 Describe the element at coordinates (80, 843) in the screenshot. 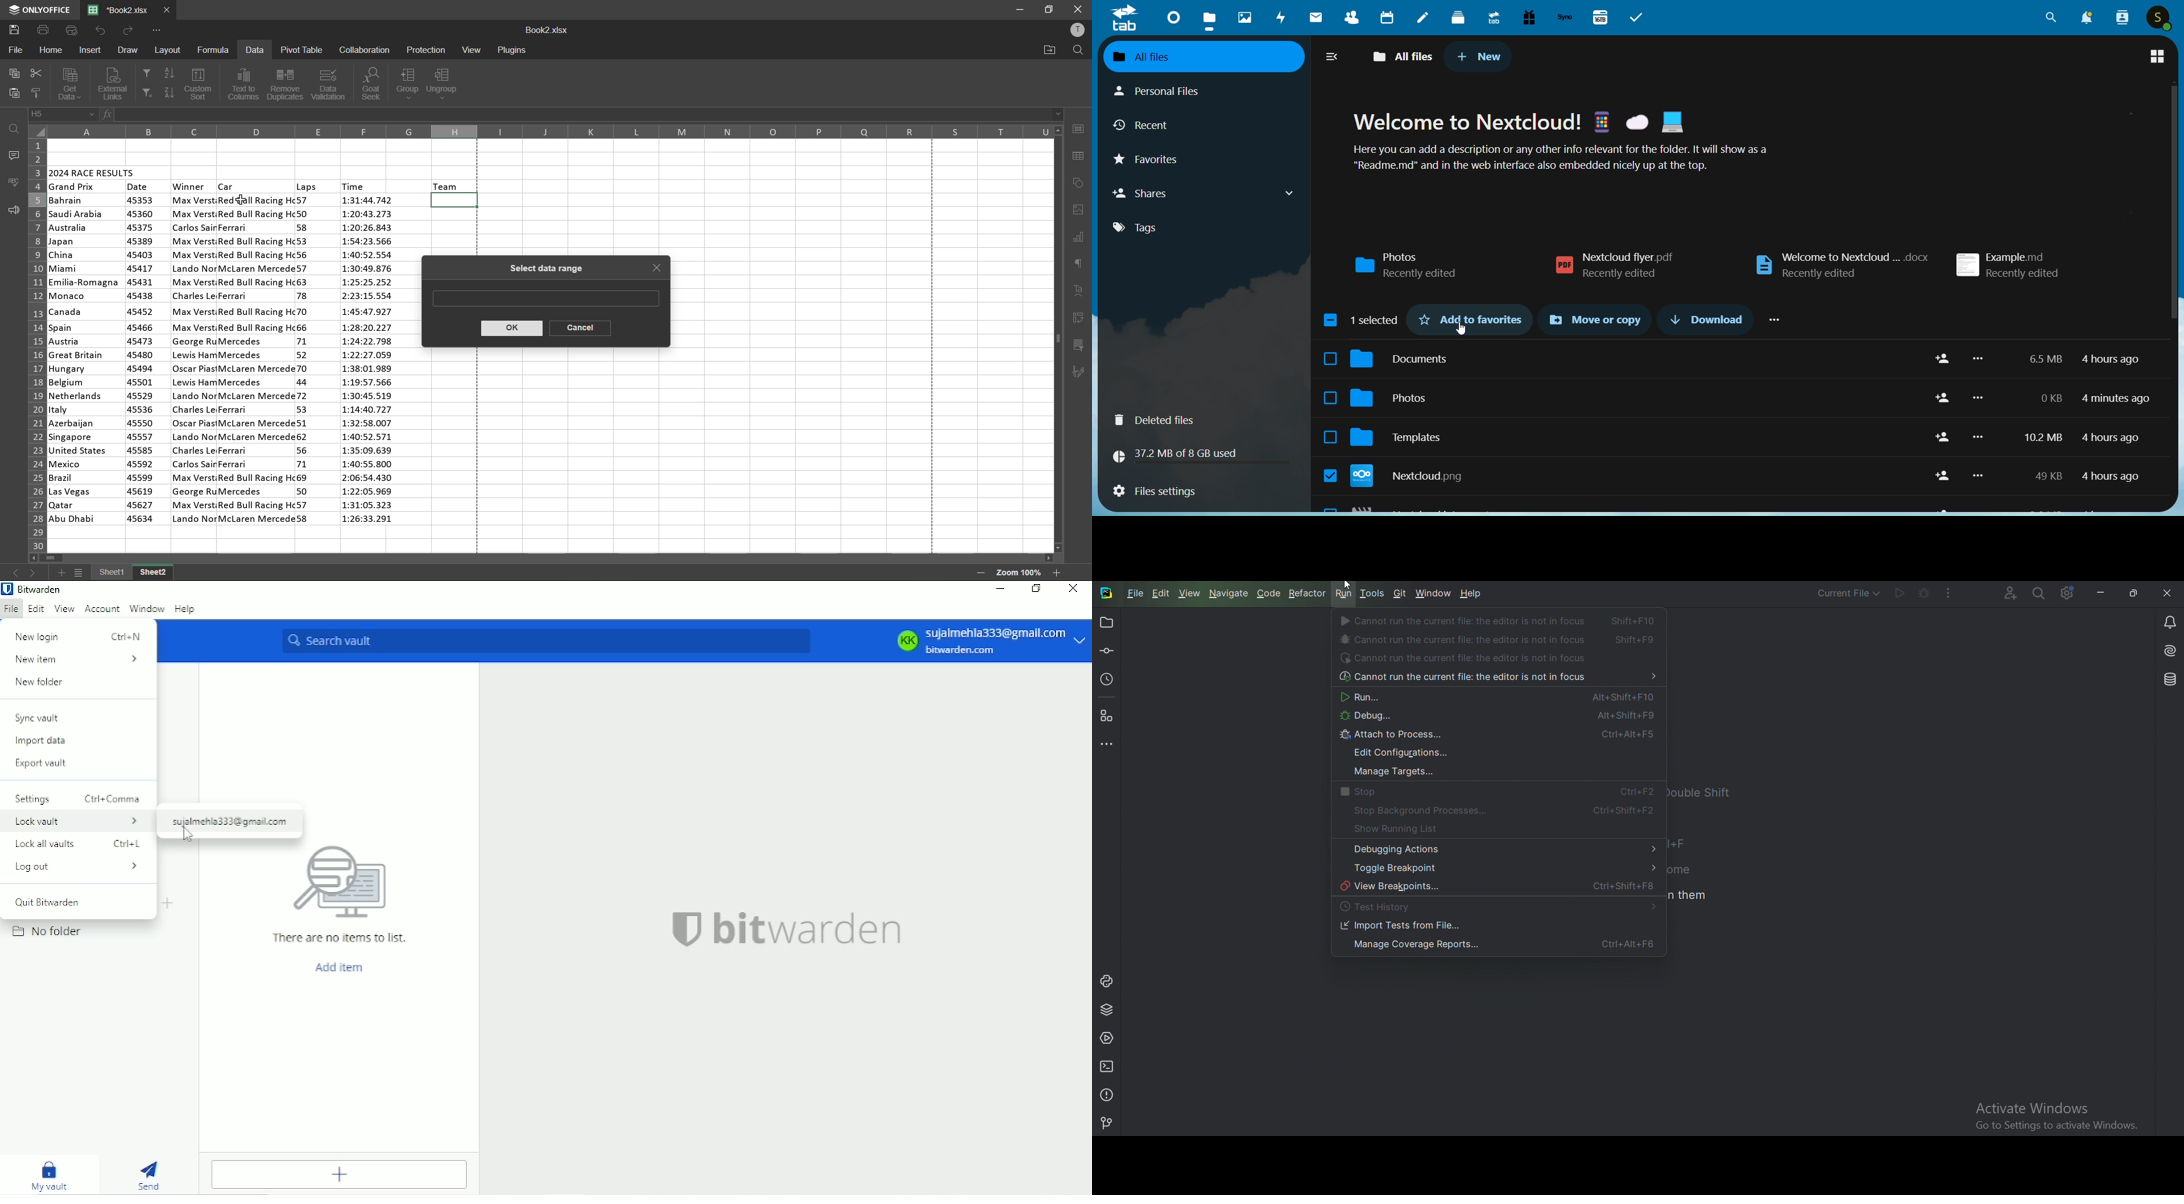

I see `Lock all vaults    ctrl+L` at that location.